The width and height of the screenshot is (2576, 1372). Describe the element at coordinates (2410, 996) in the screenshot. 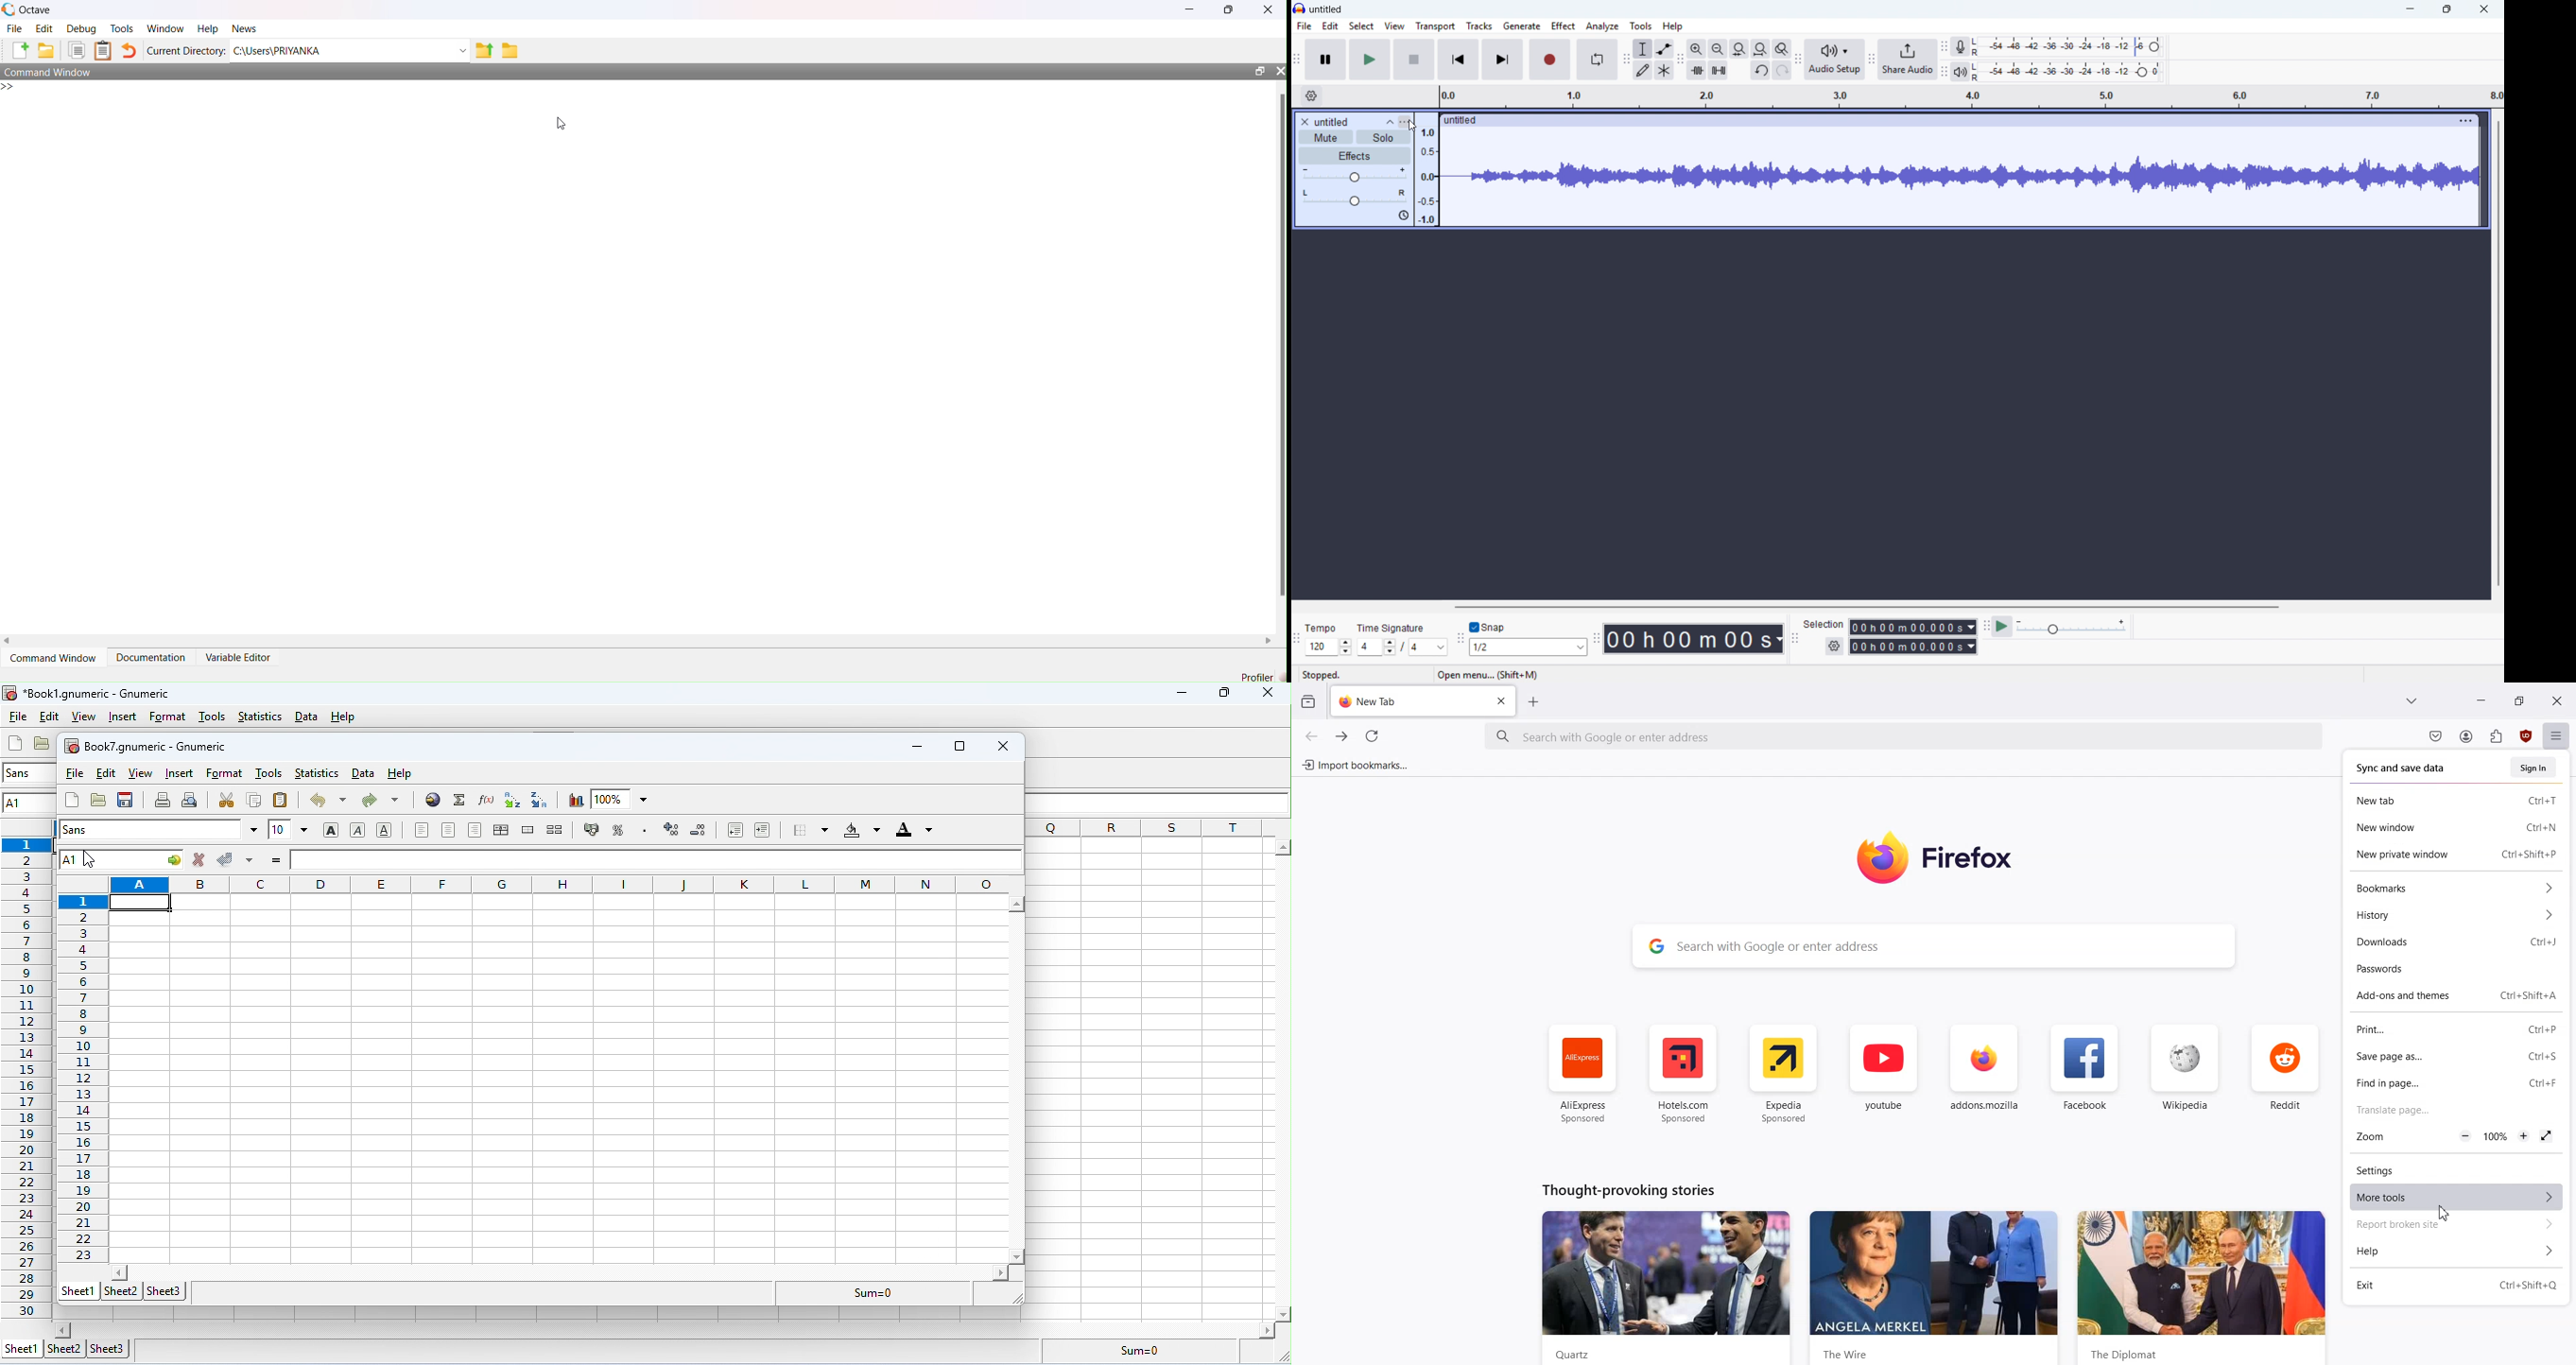

I see `Add-ons and Themes` at that location.